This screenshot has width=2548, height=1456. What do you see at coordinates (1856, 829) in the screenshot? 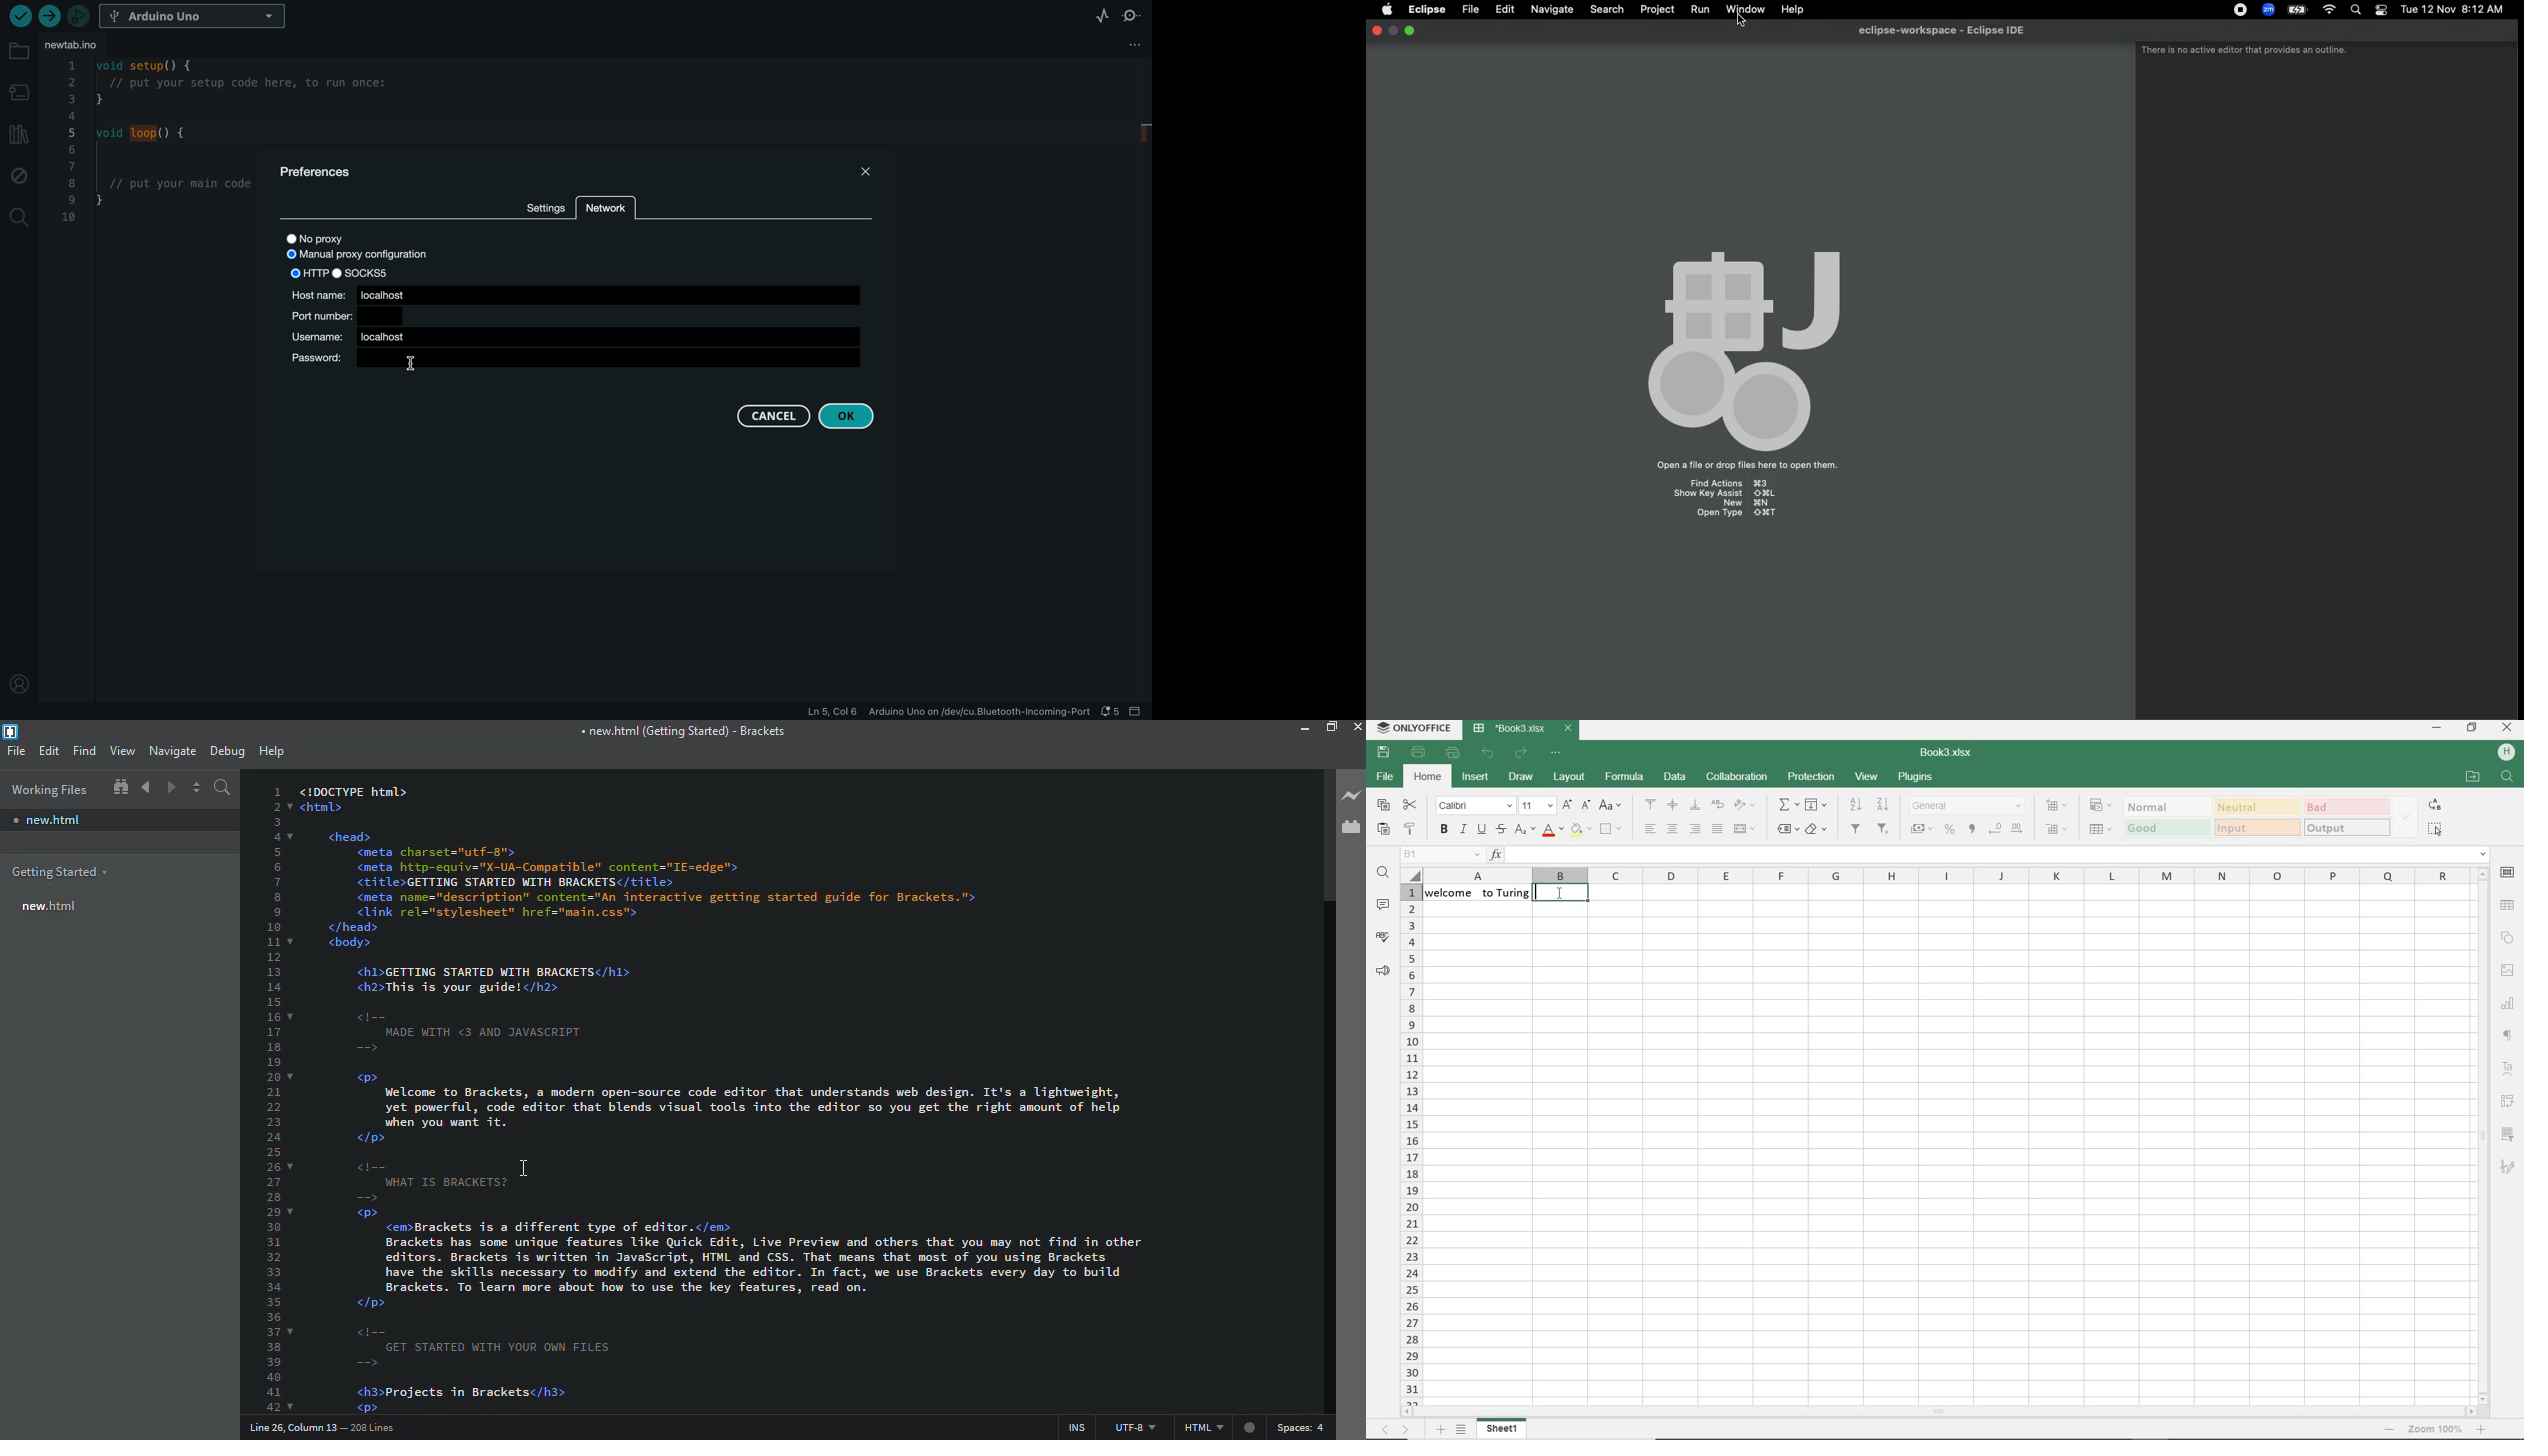
I see `filters` at bounding box center [1856, 829].